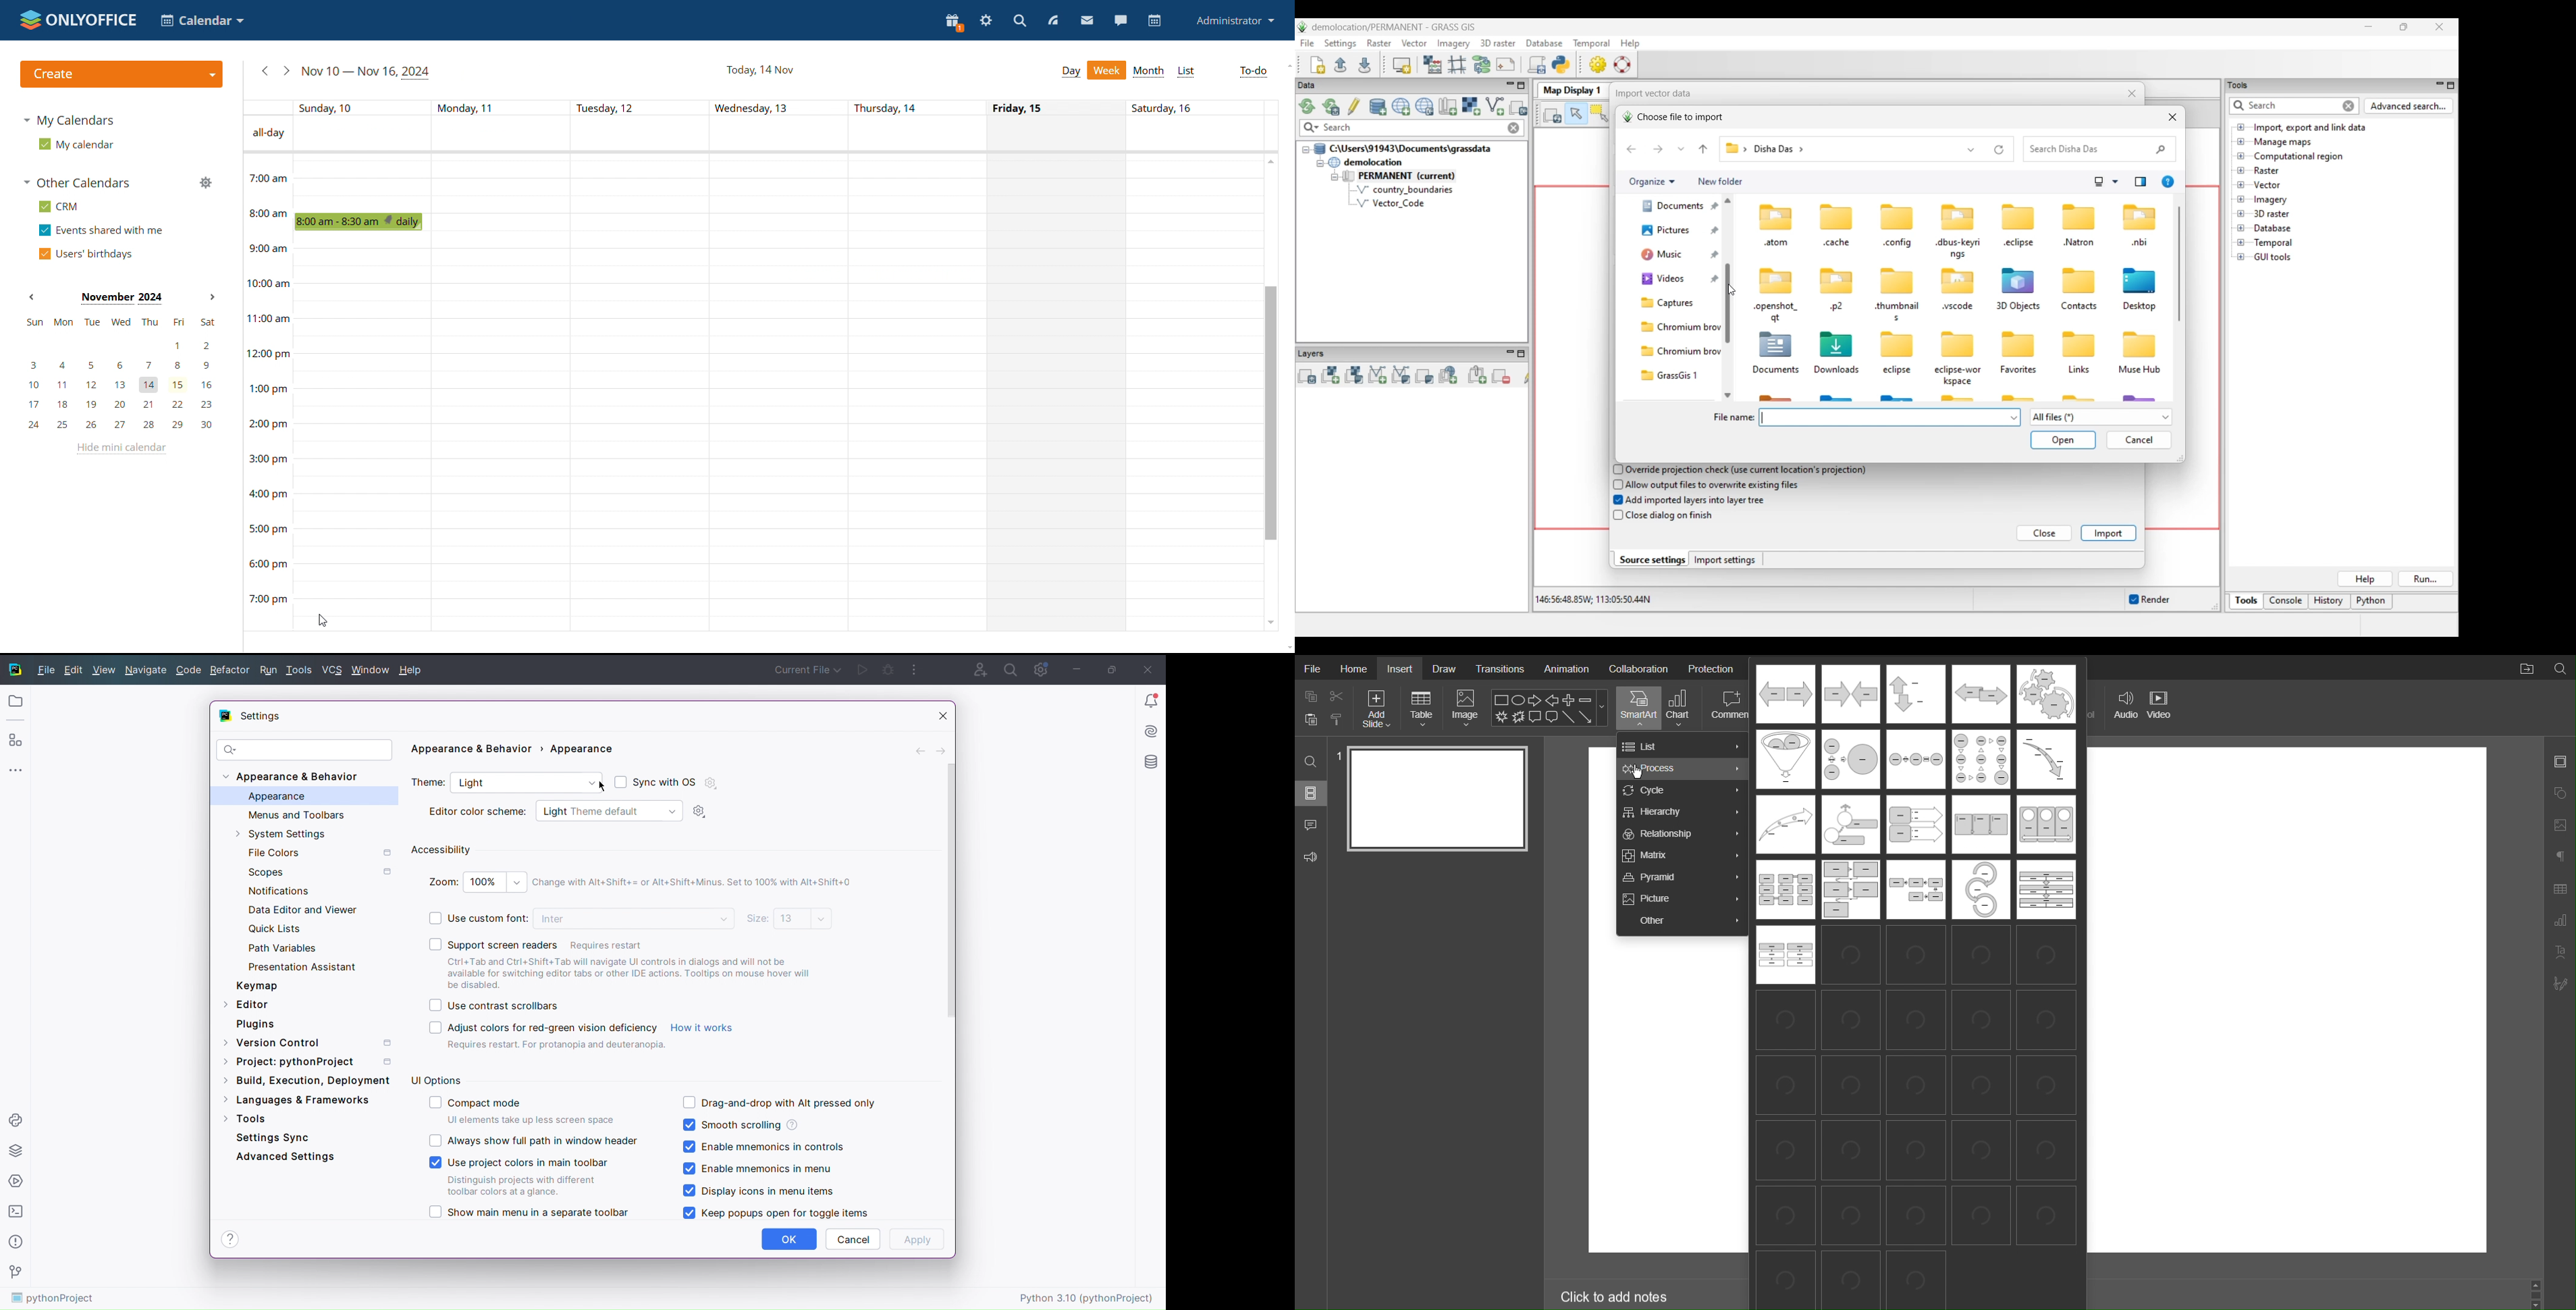 This screenshot has width=2576, height=1316. Describe the element at coordinates (367, 72) in the screenshot. I see `current week` at that location.